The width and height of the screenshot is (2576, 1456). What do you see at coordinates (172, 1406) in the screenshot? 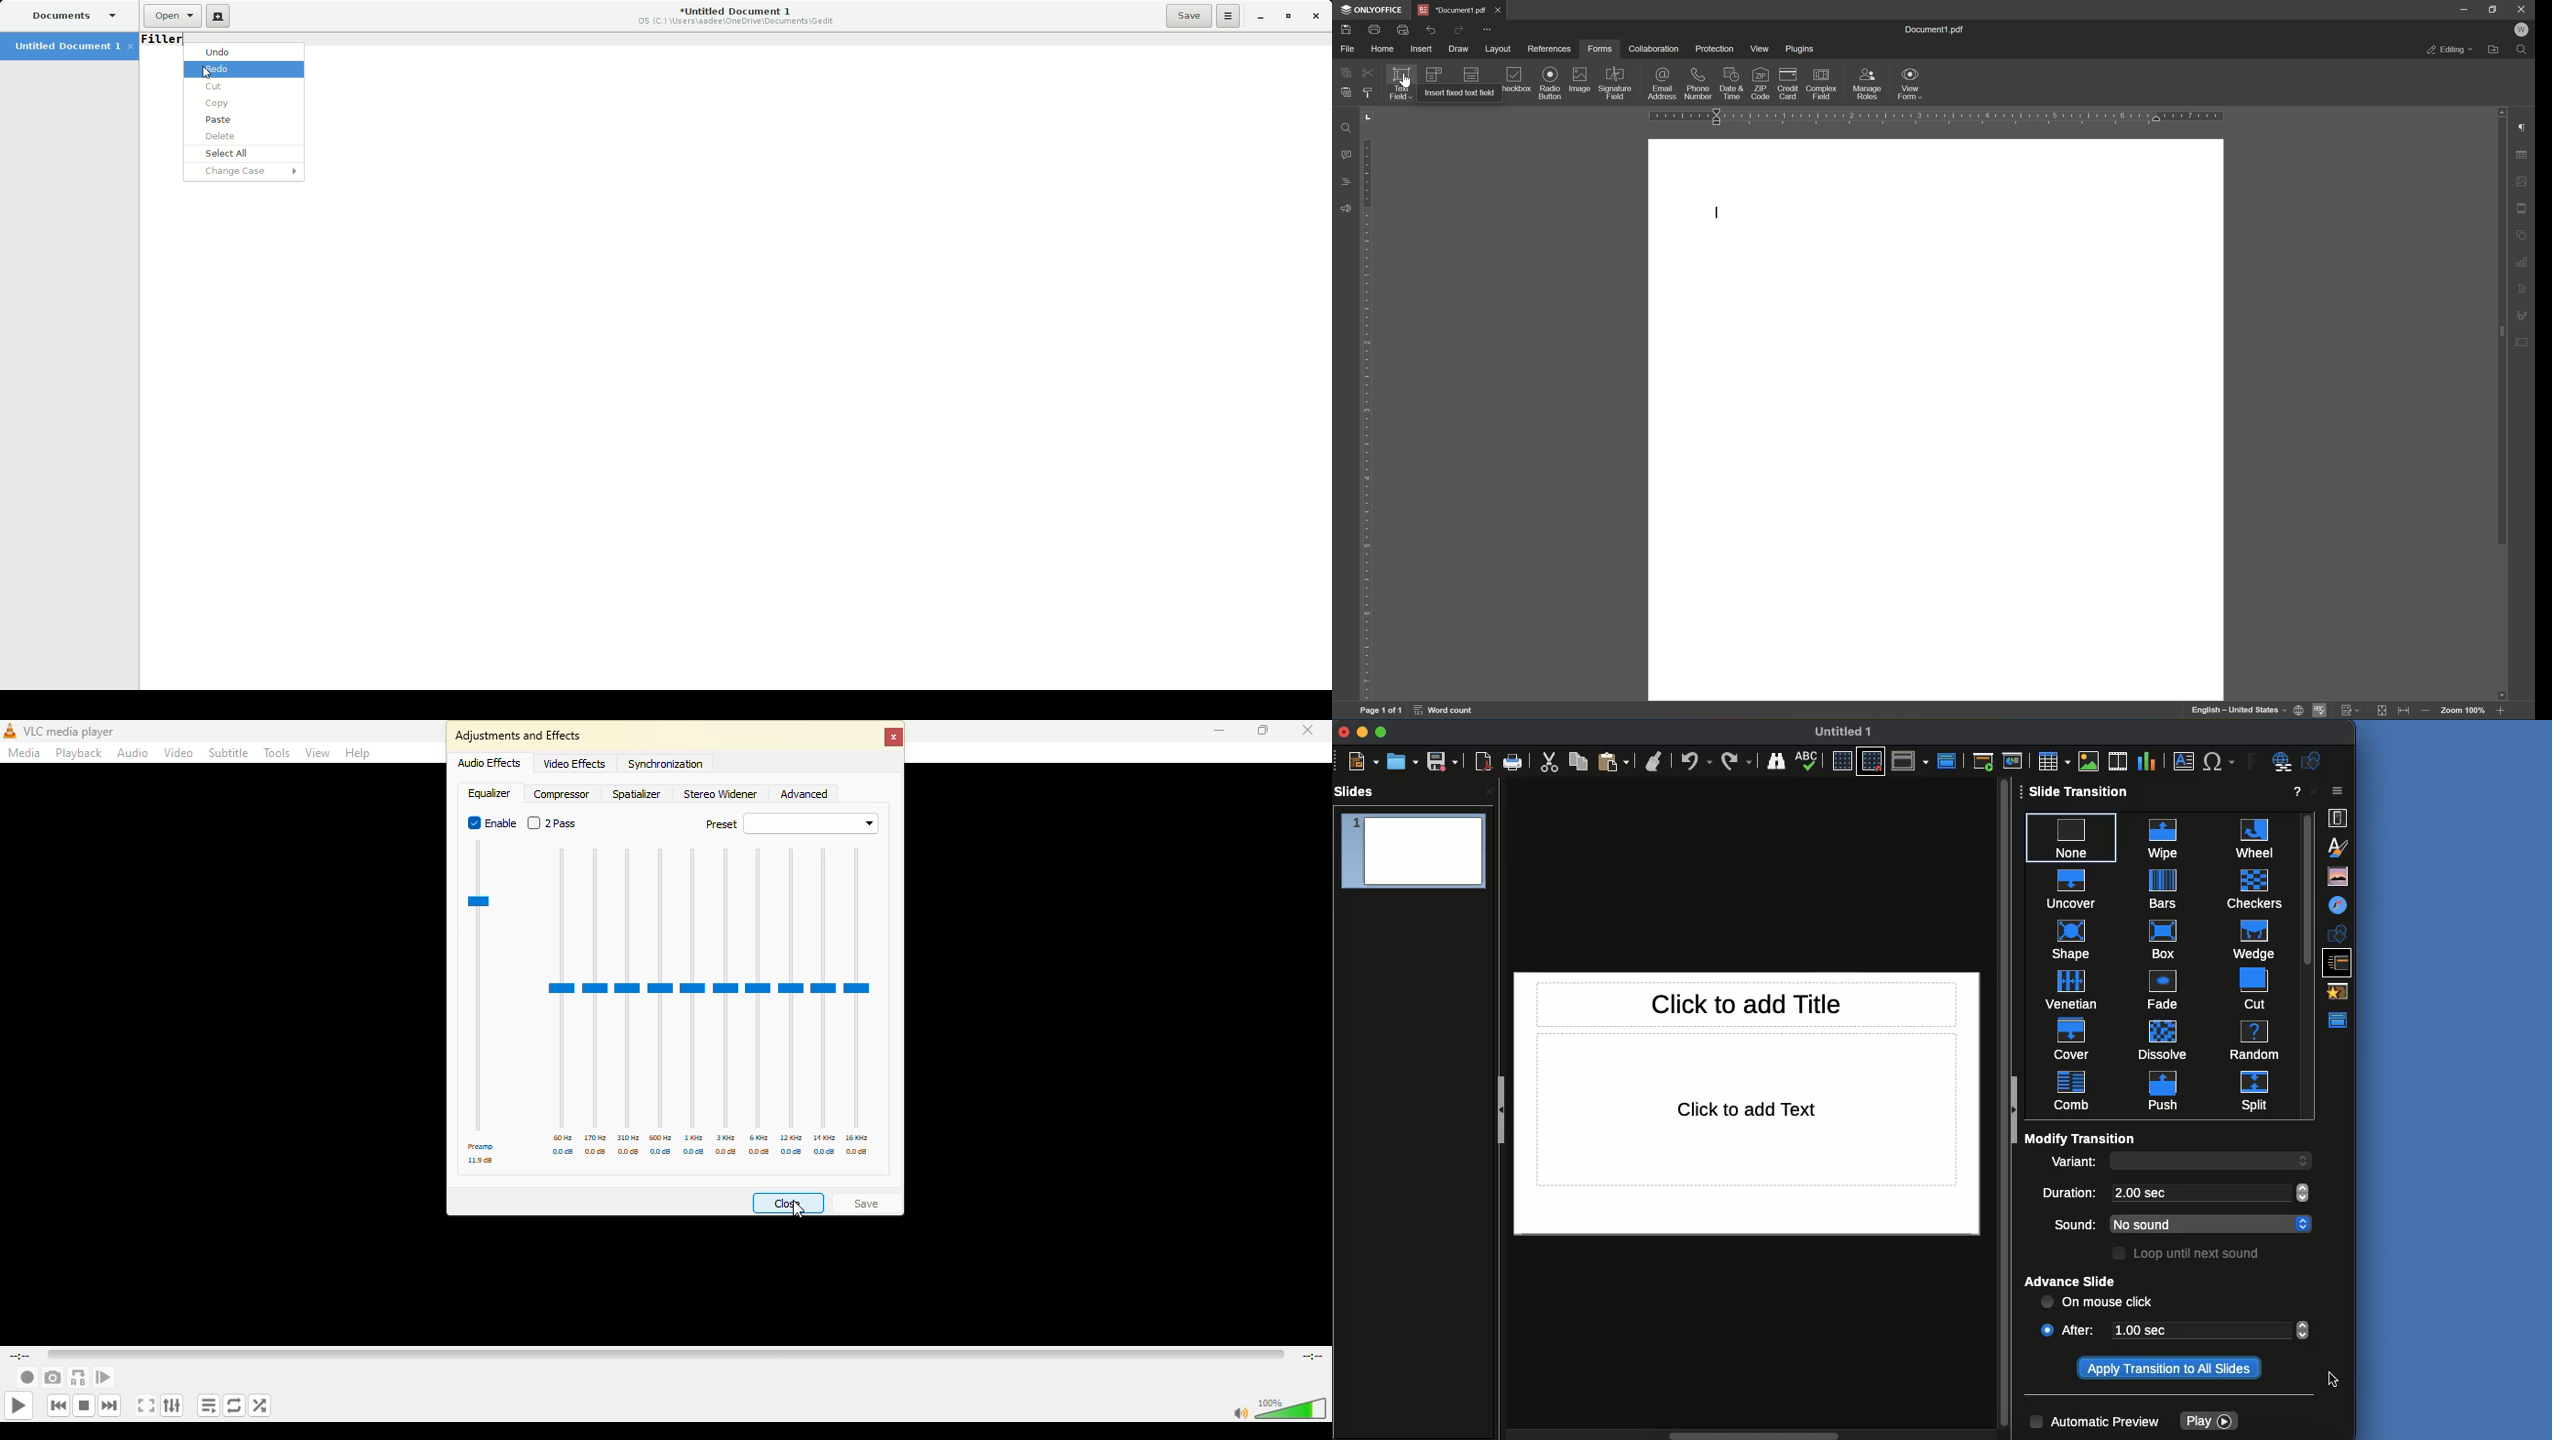
I see `show extended settings` at bounding box center [172, 1406].